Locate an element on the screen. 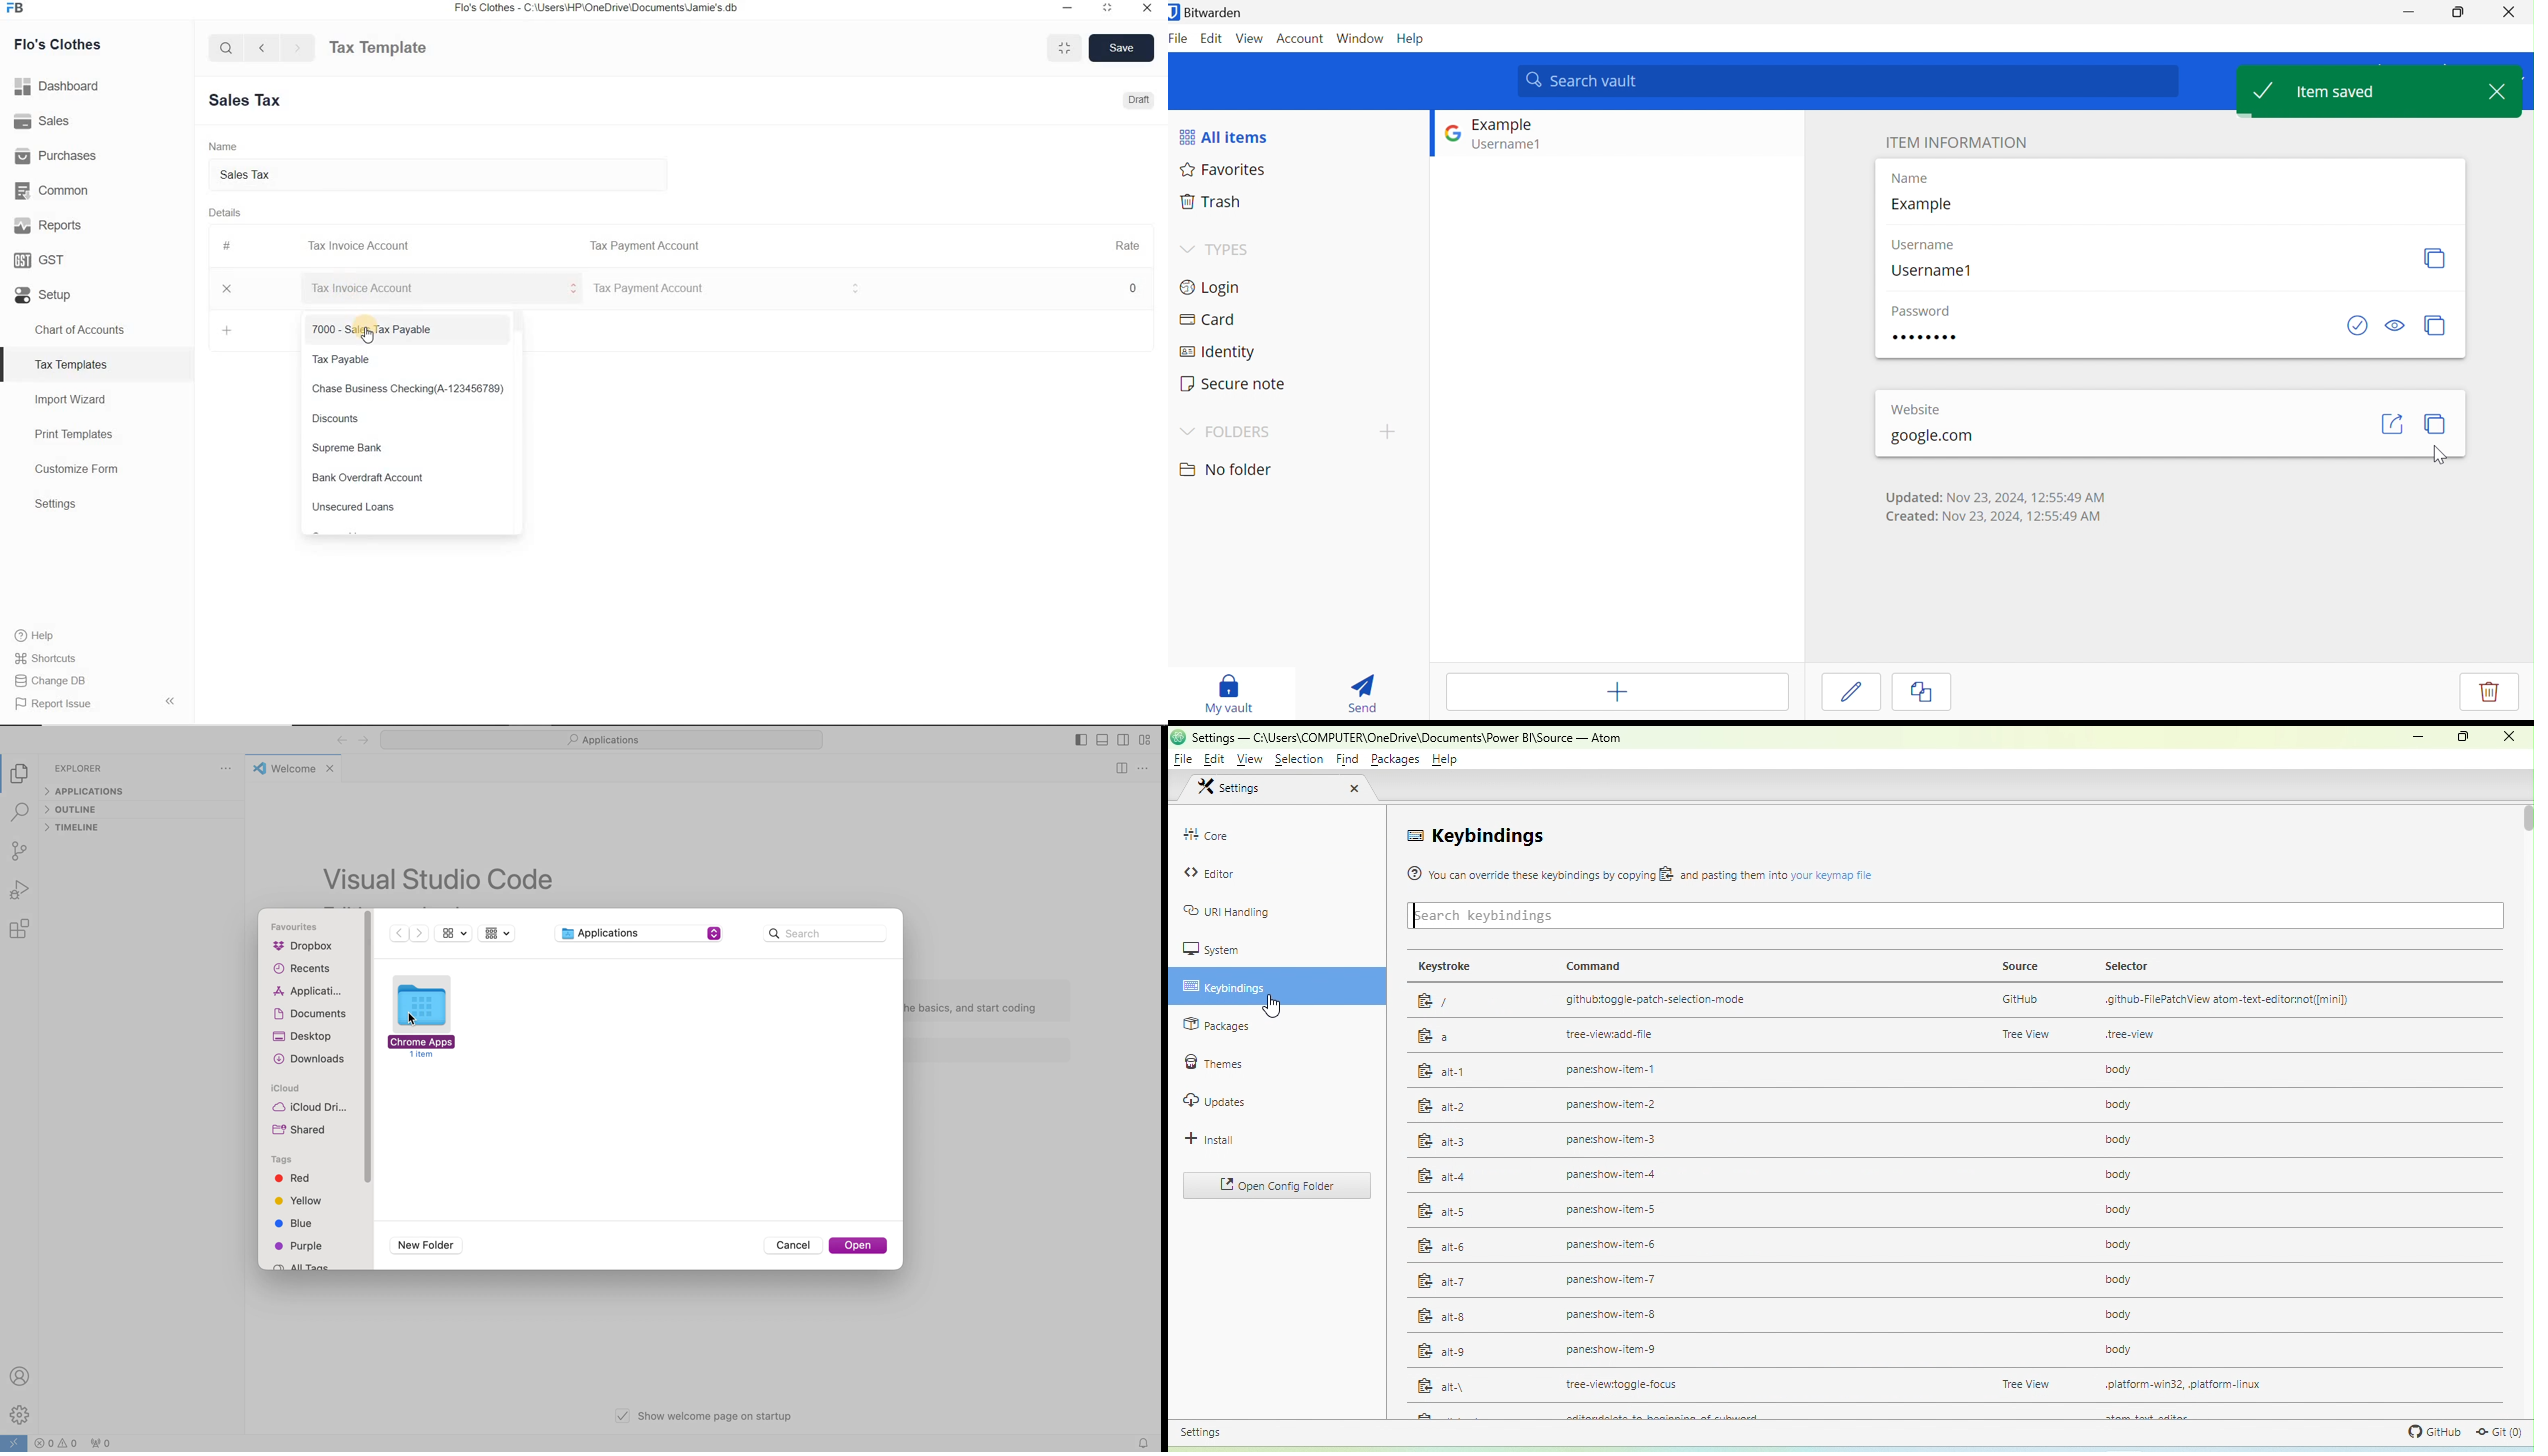 This screenshot has height=1456, width=2548. # Tax Invoice Account is located at coordinates (318, 247).